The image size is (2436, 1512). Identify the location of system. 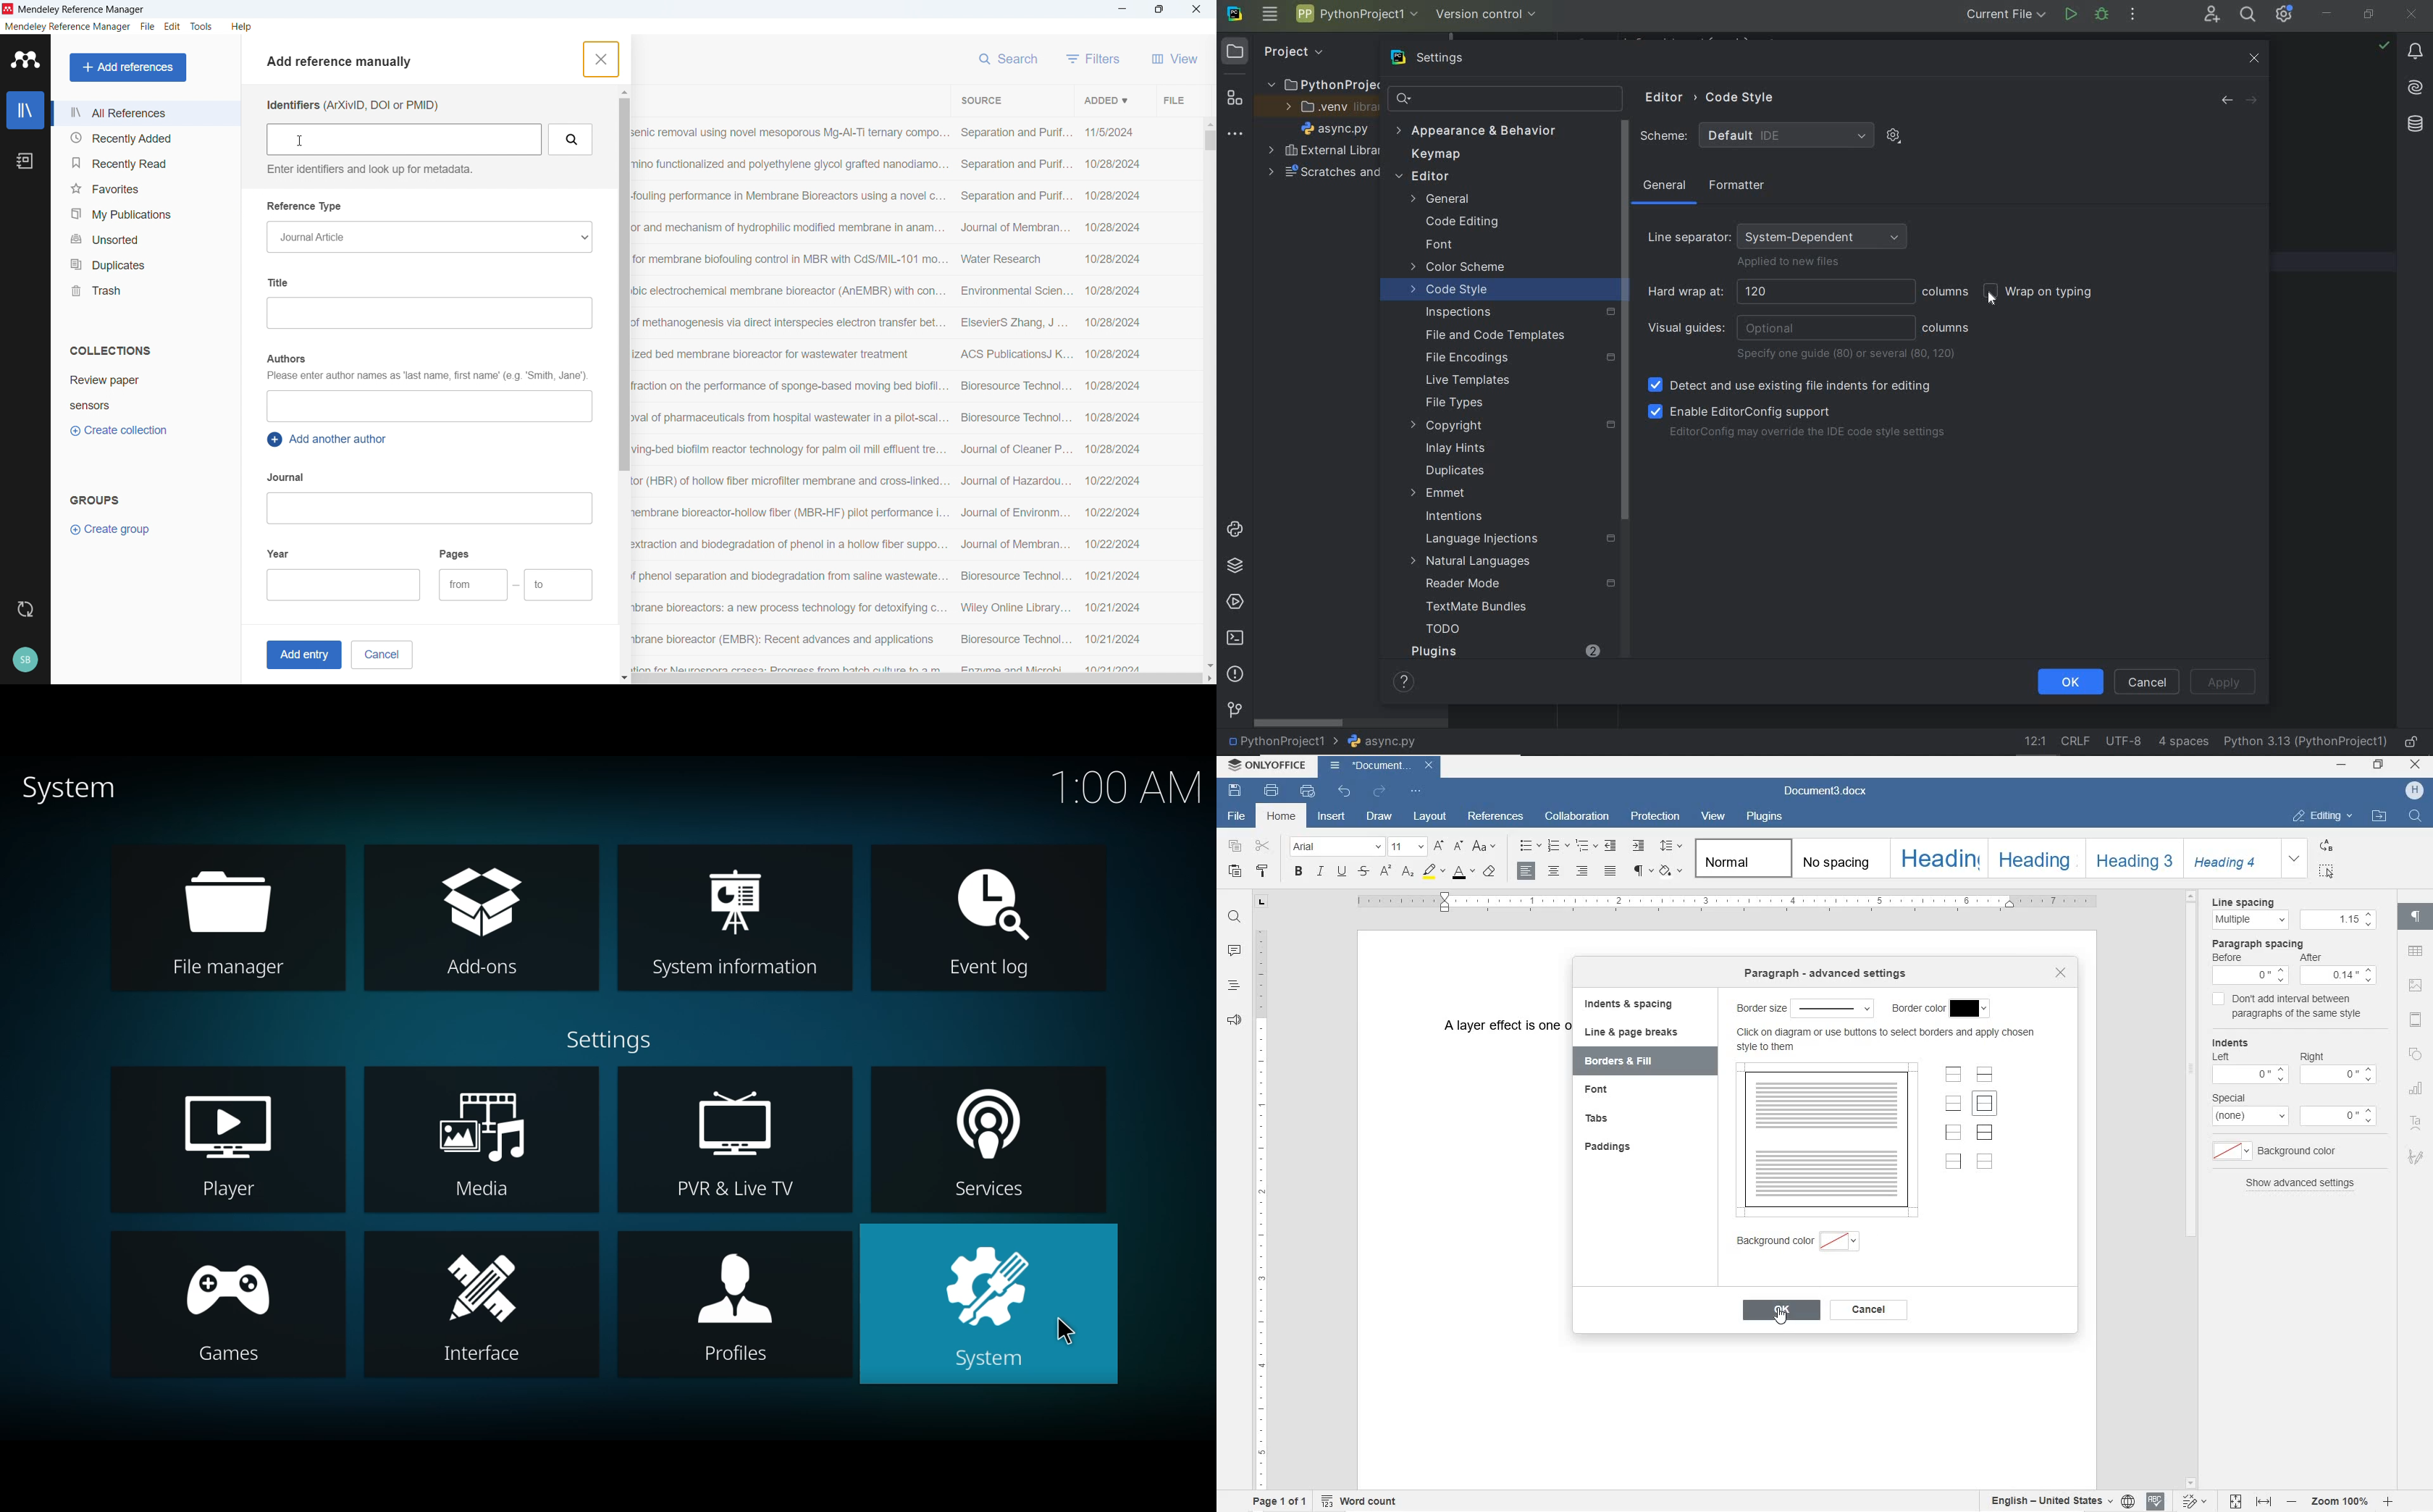
(68, 786).